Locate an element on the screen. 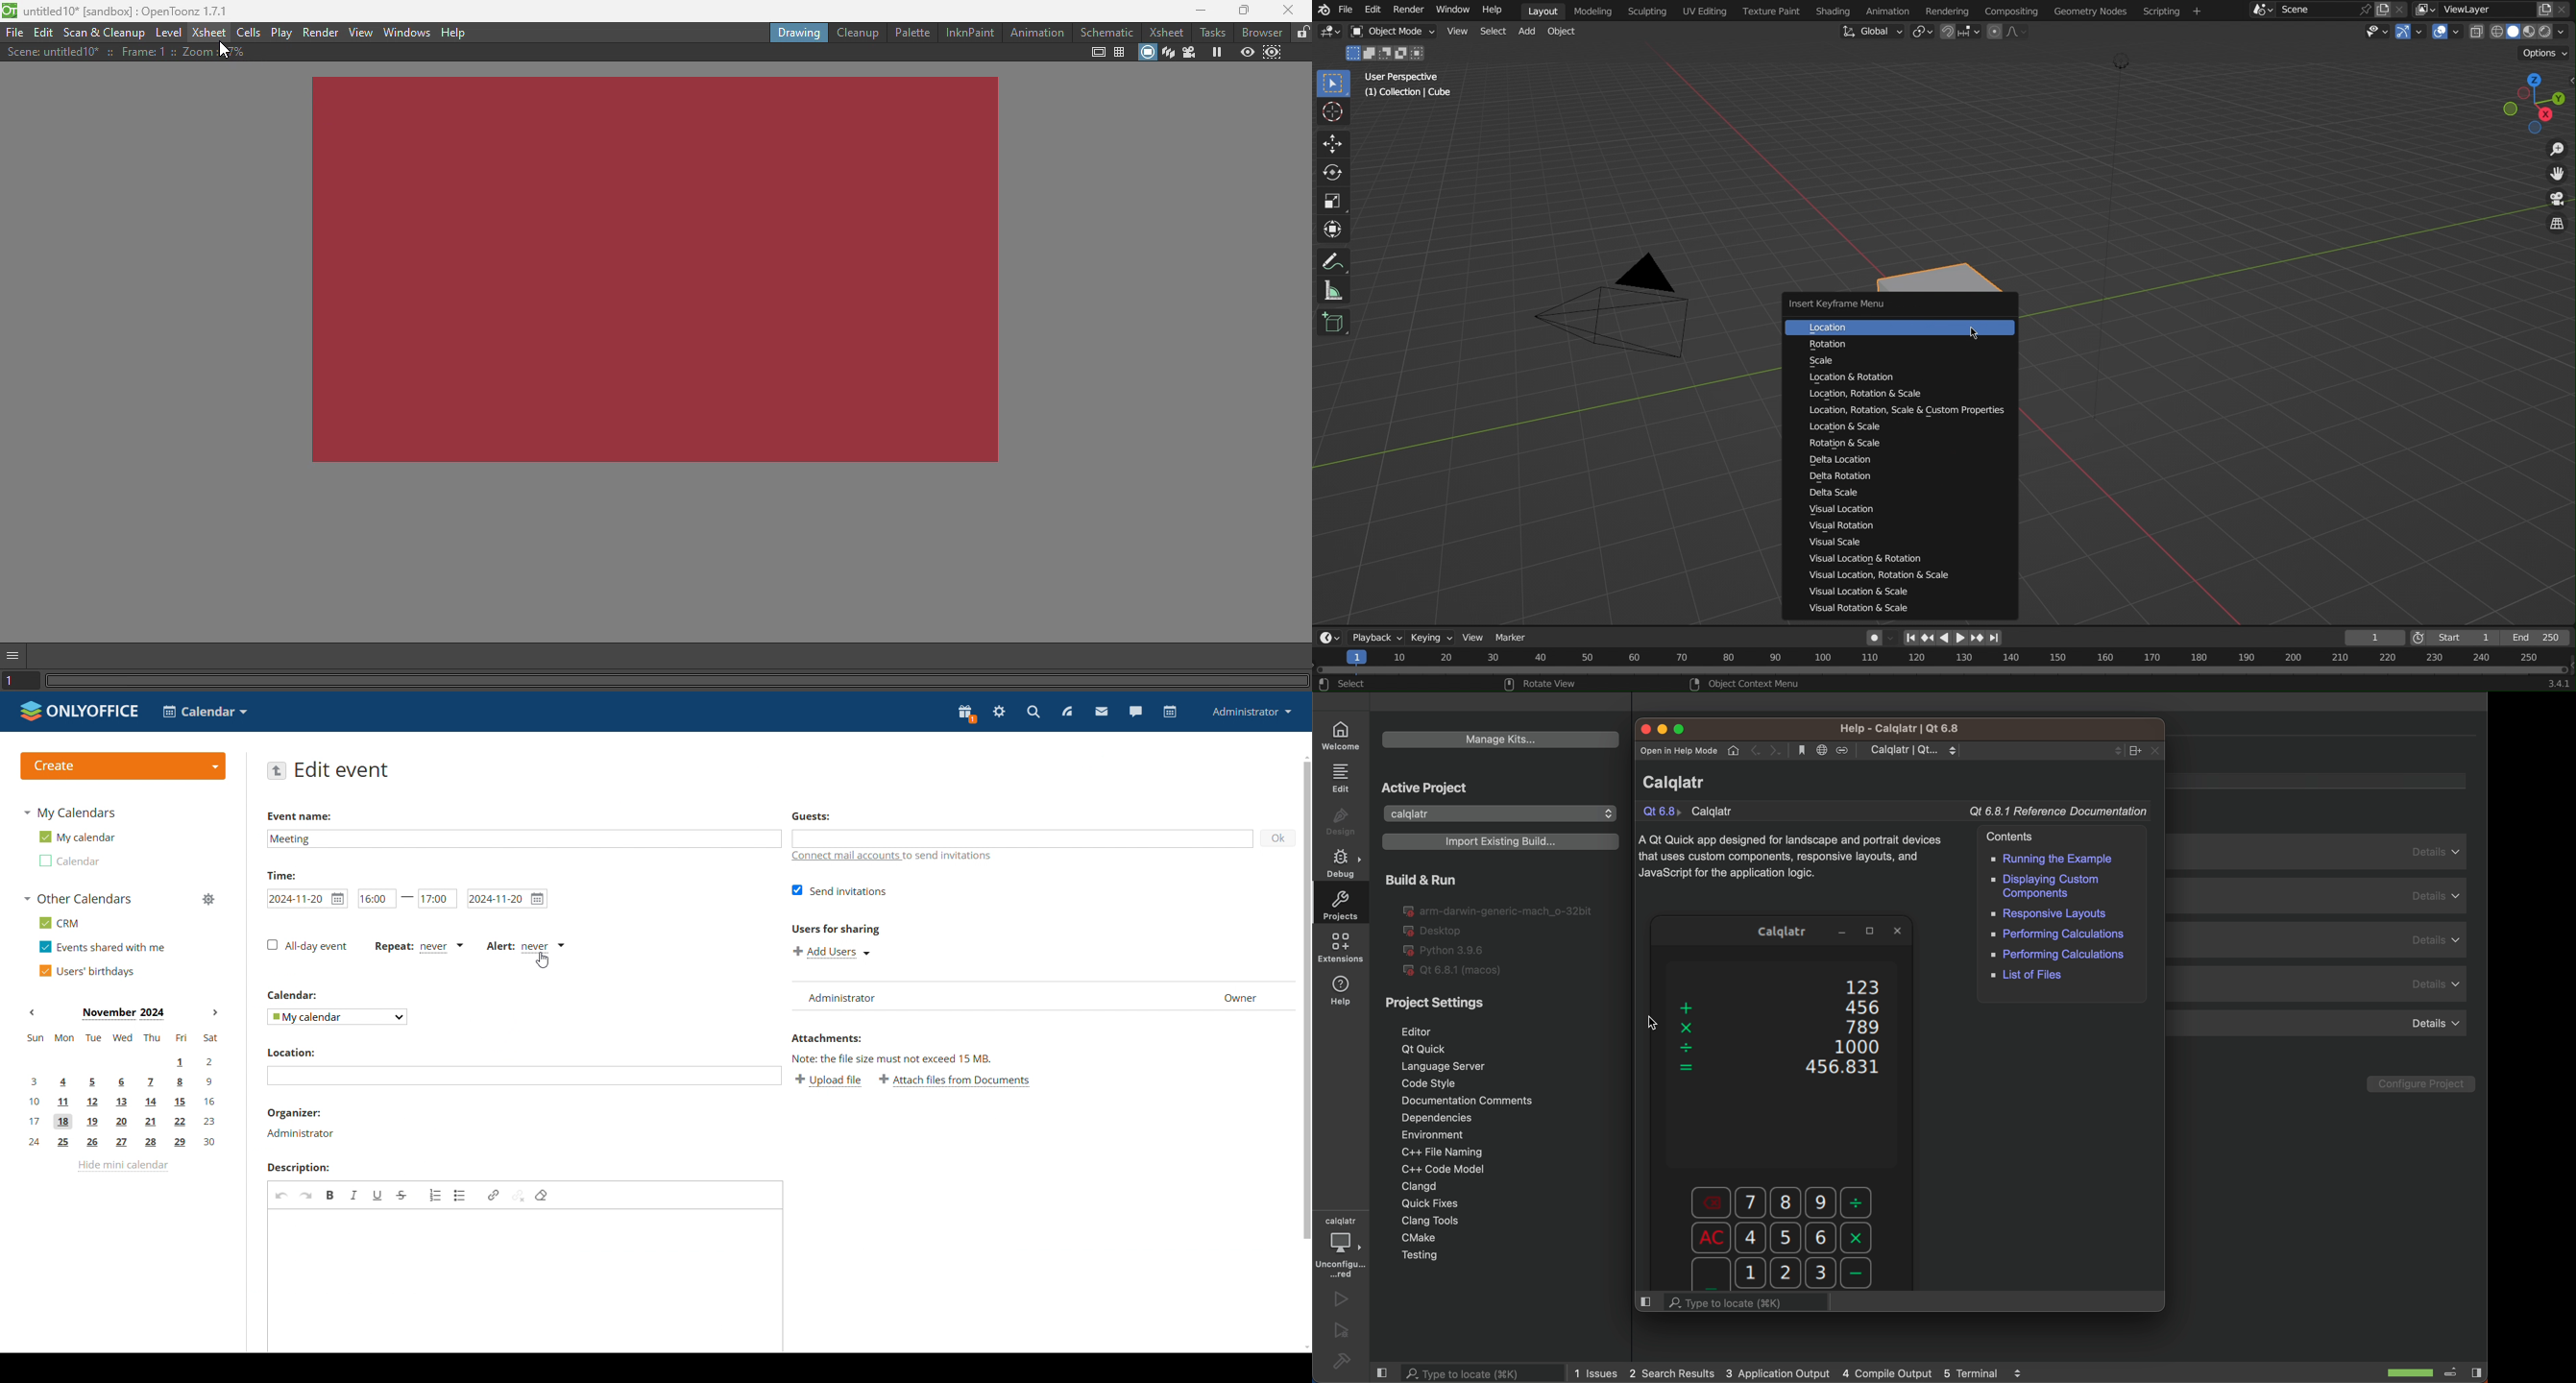 The height and width of the screenshot is (1400, 2576). testing is located at coordinates (1426, 1258).